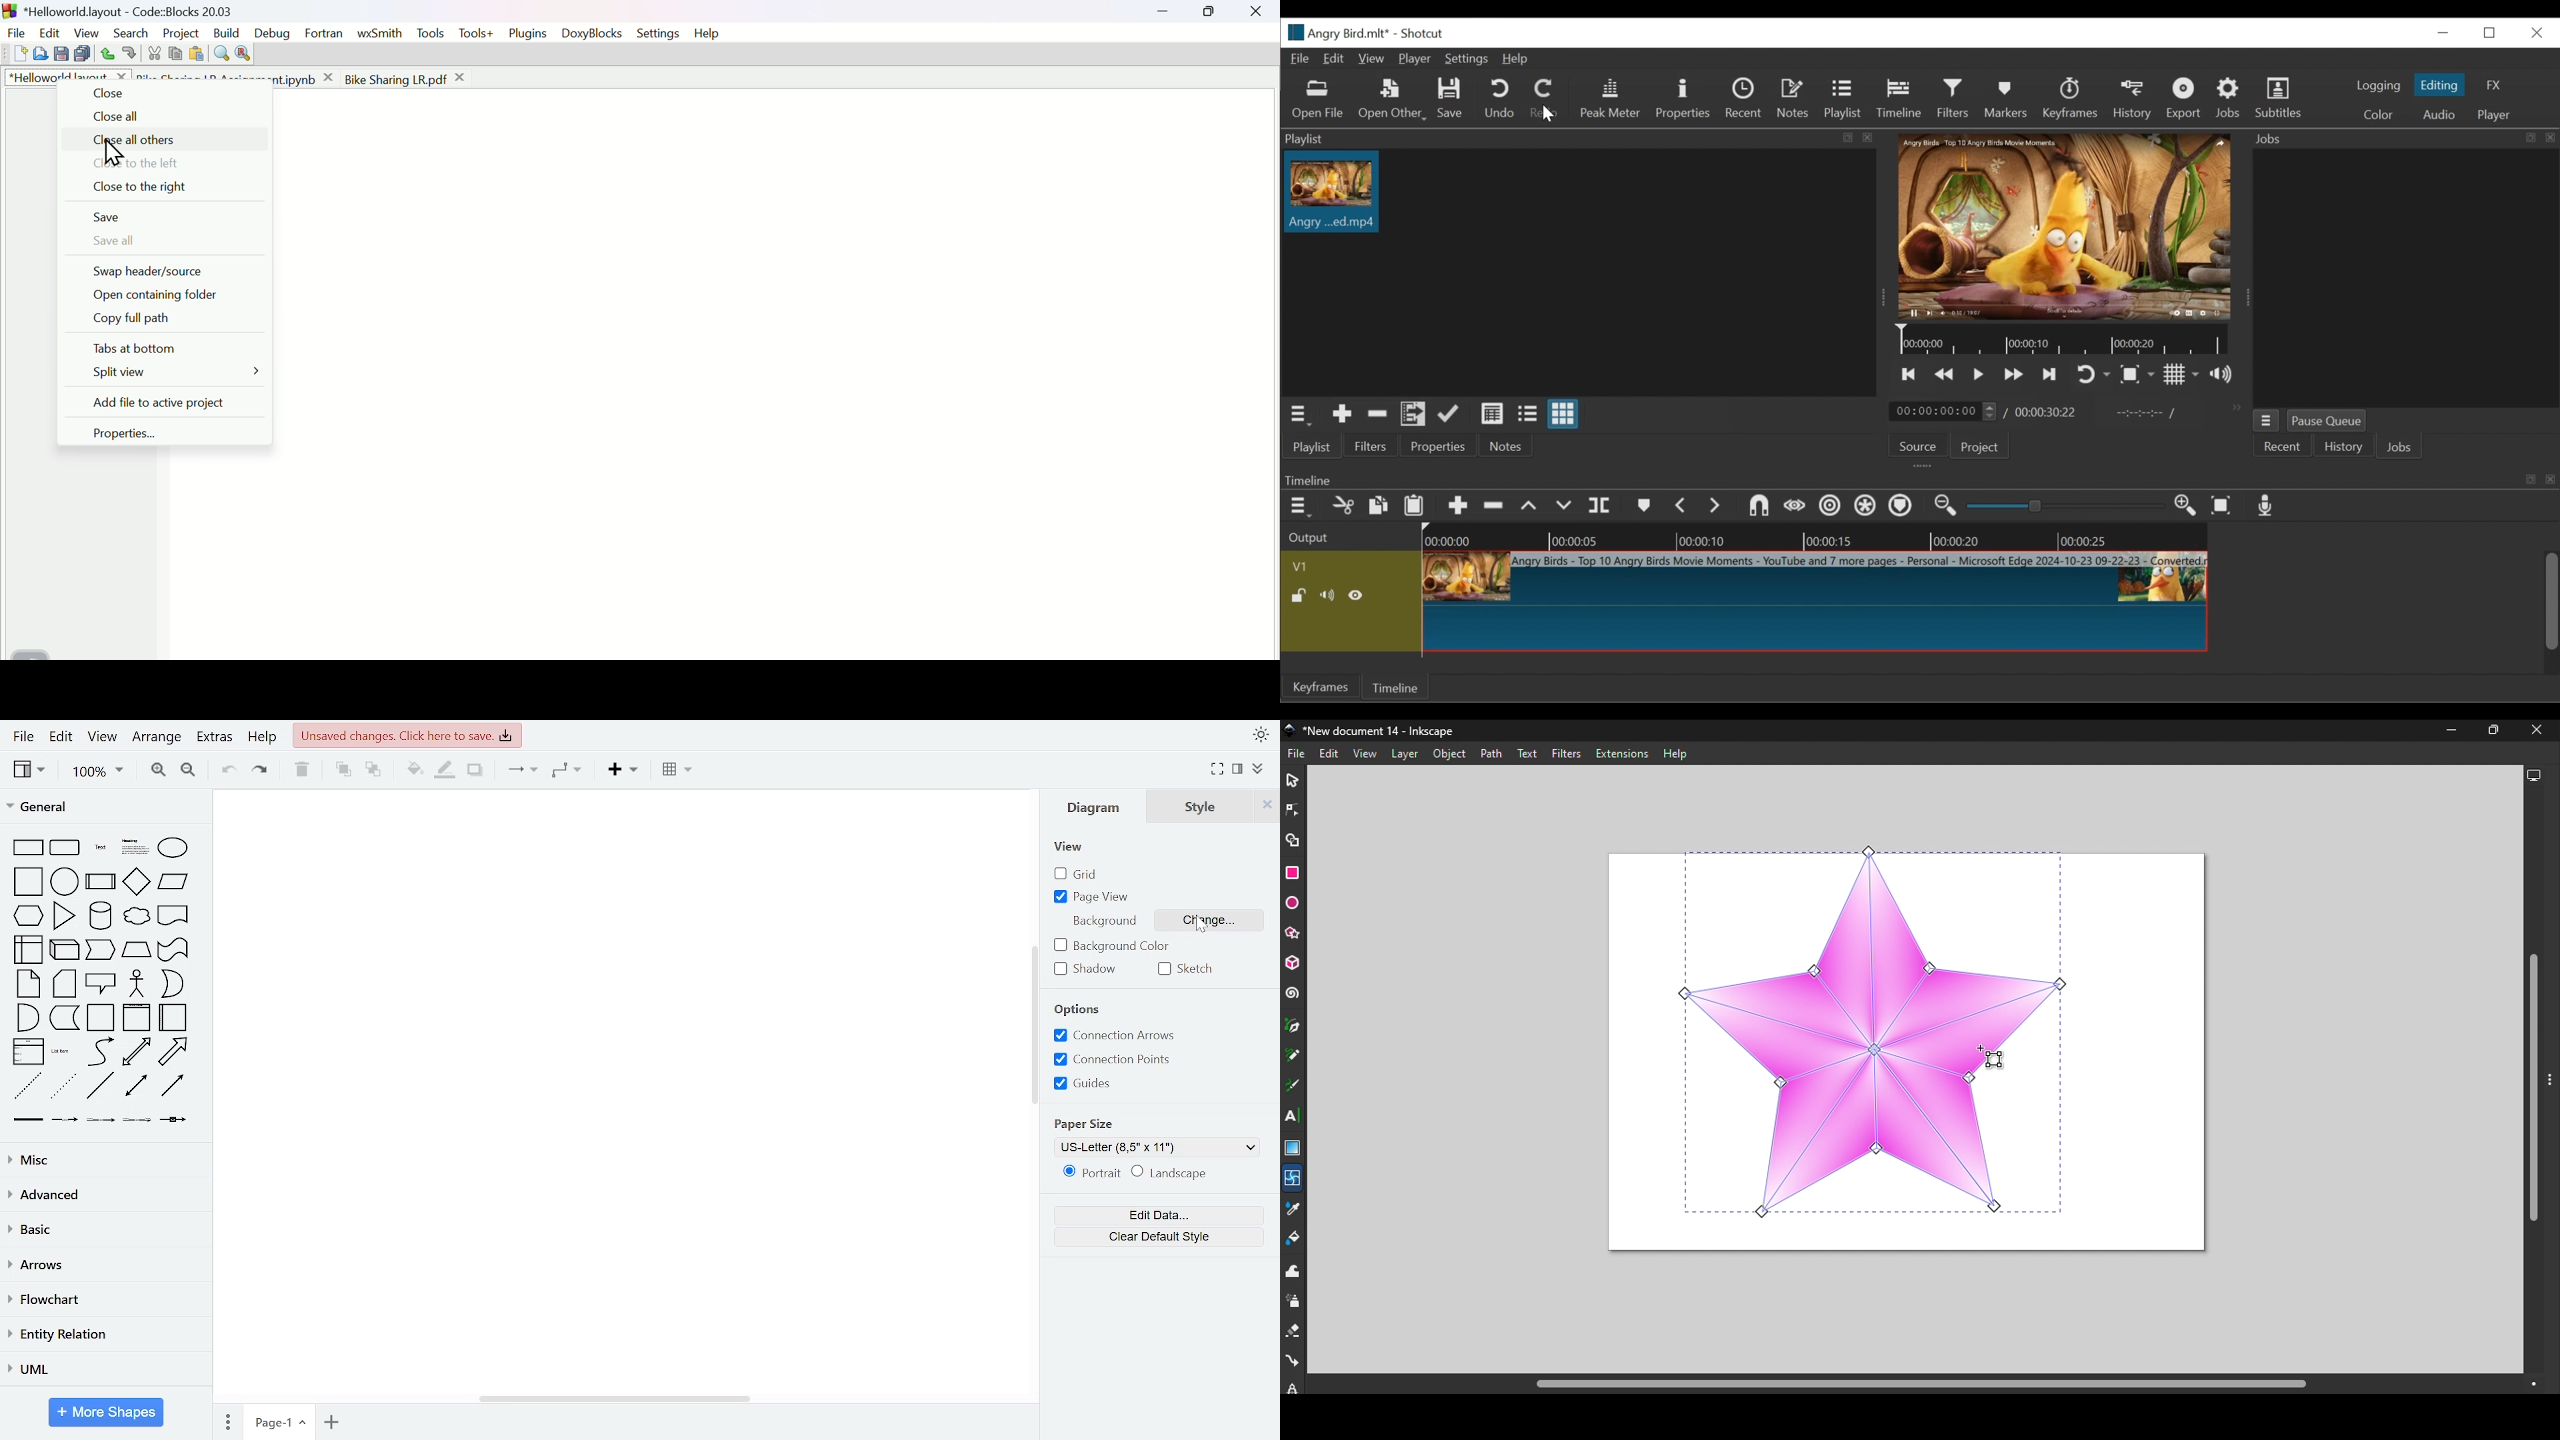  I want to click on Notes, so click(1795, 99).